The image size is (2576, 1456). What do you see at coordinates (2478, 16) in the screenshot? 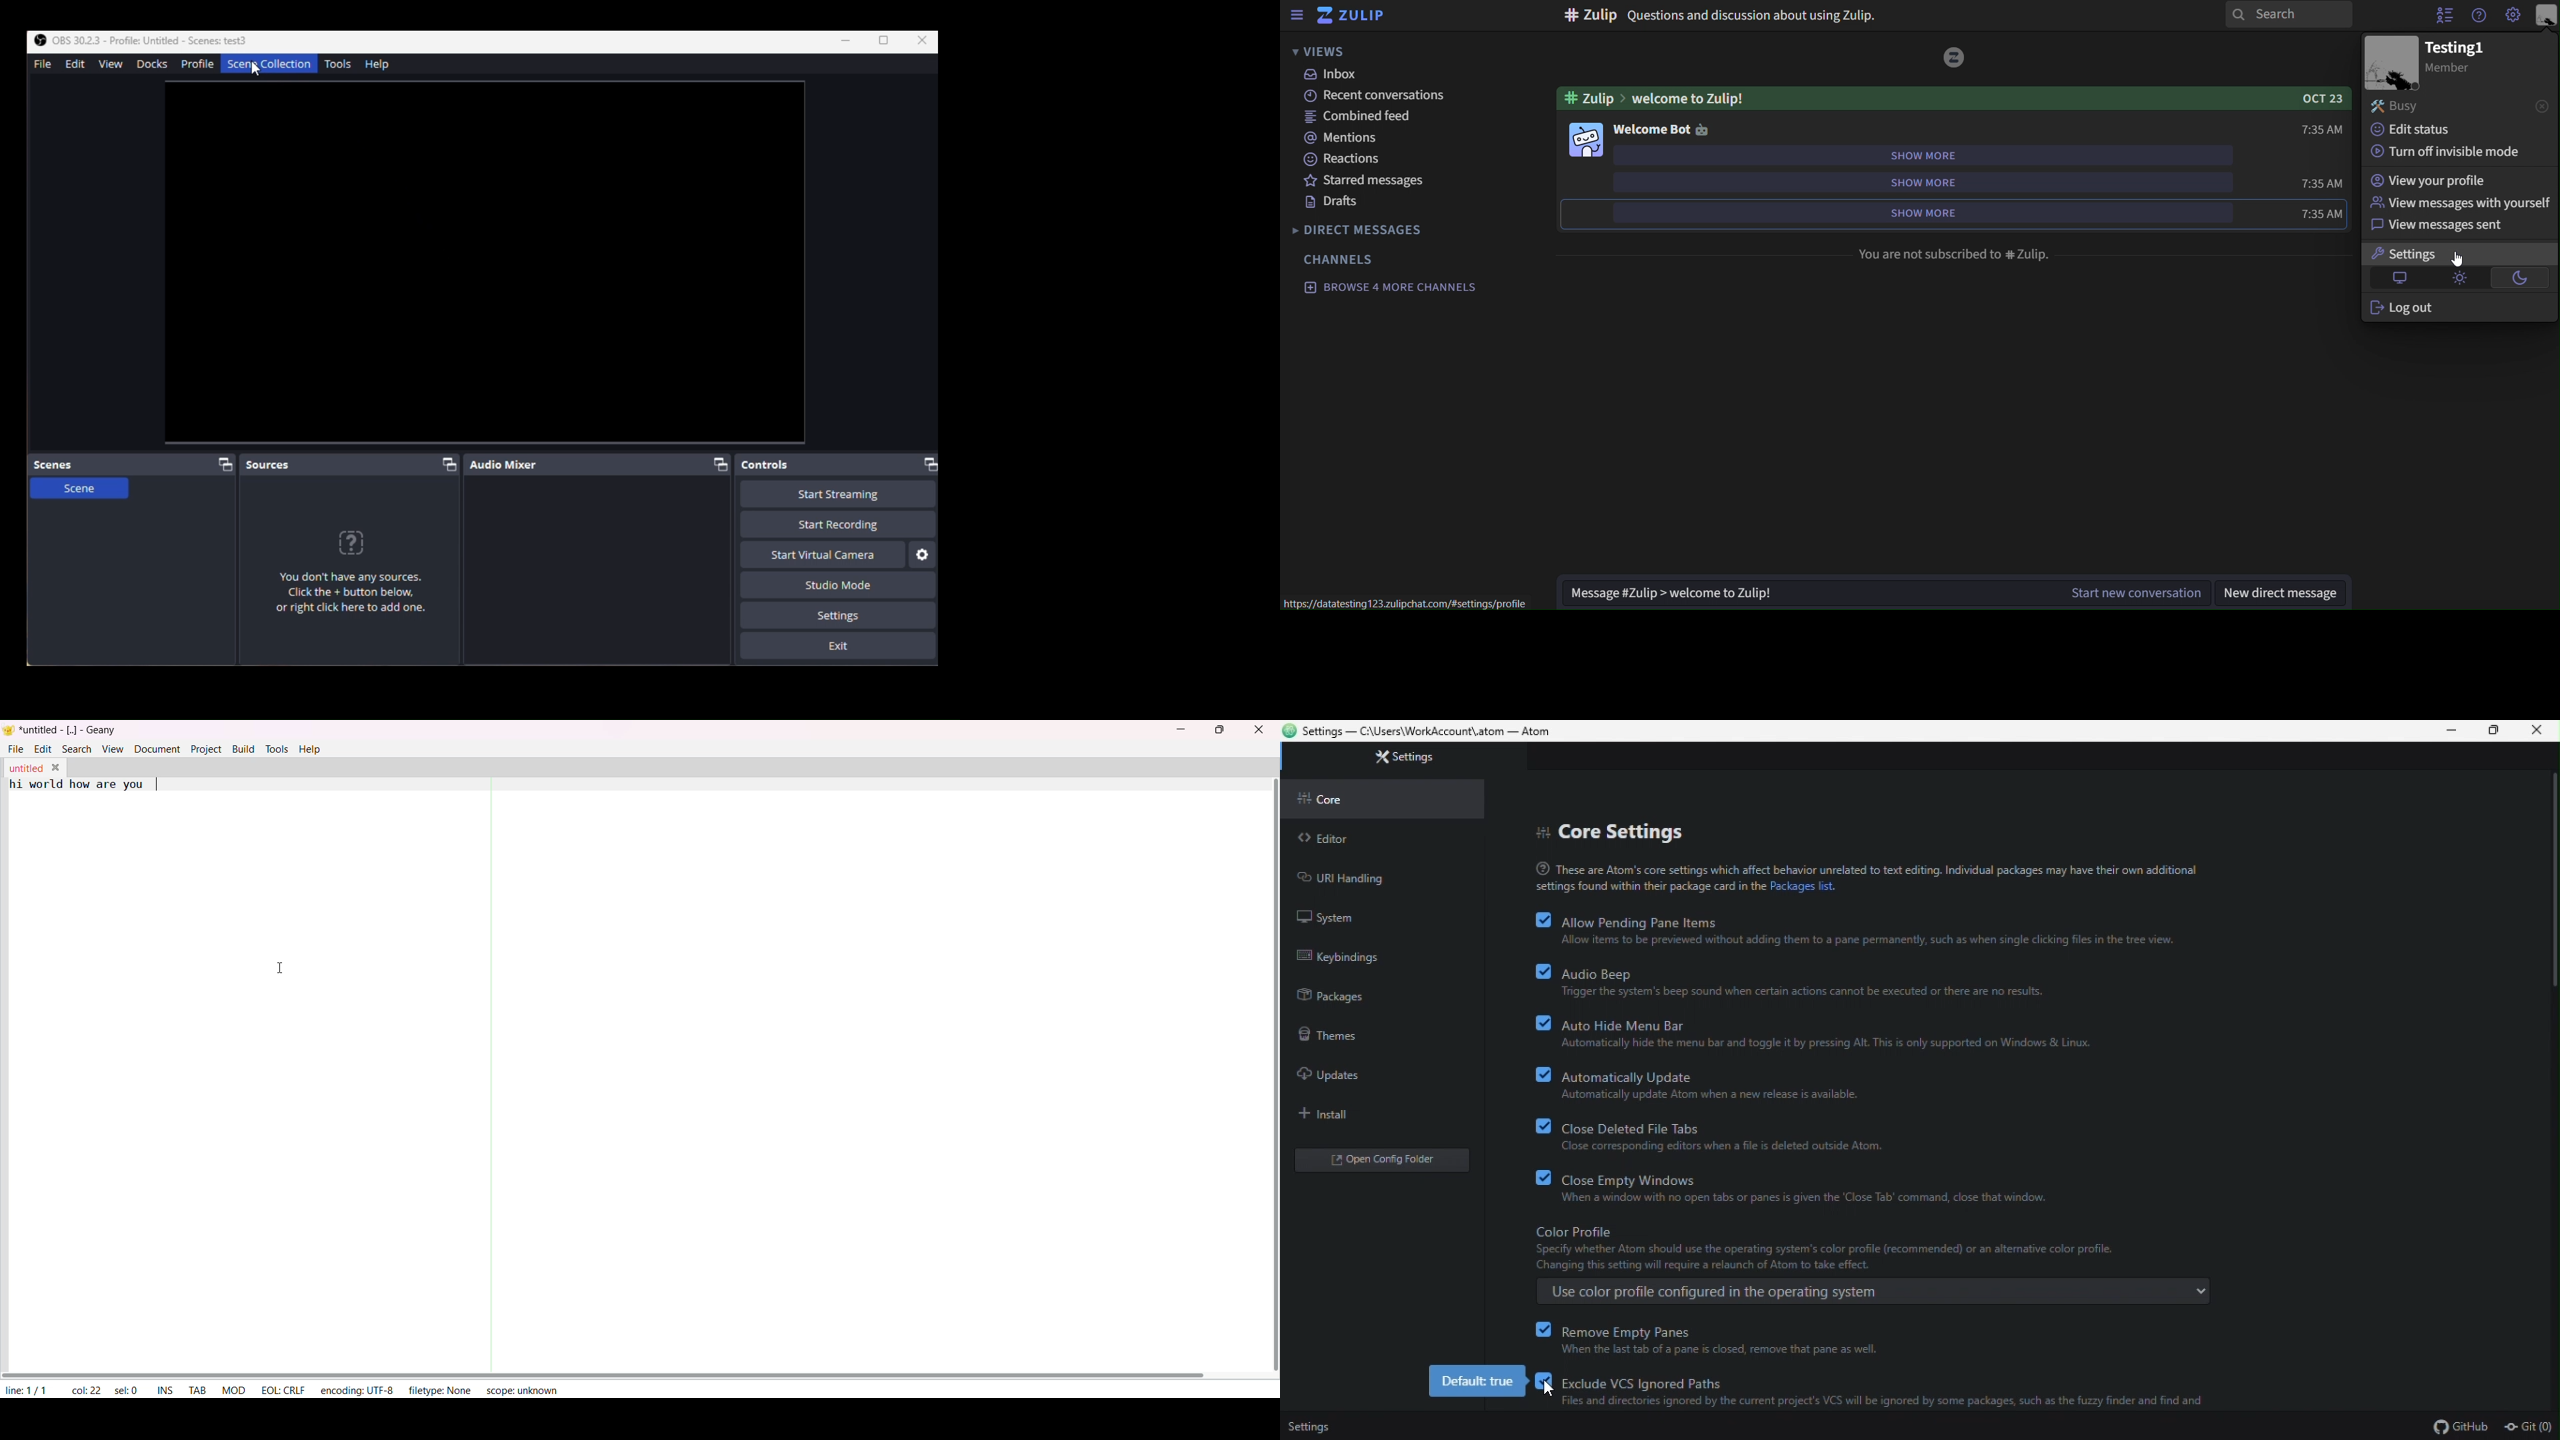
I see `get help` at bounding box center [2478, 16].